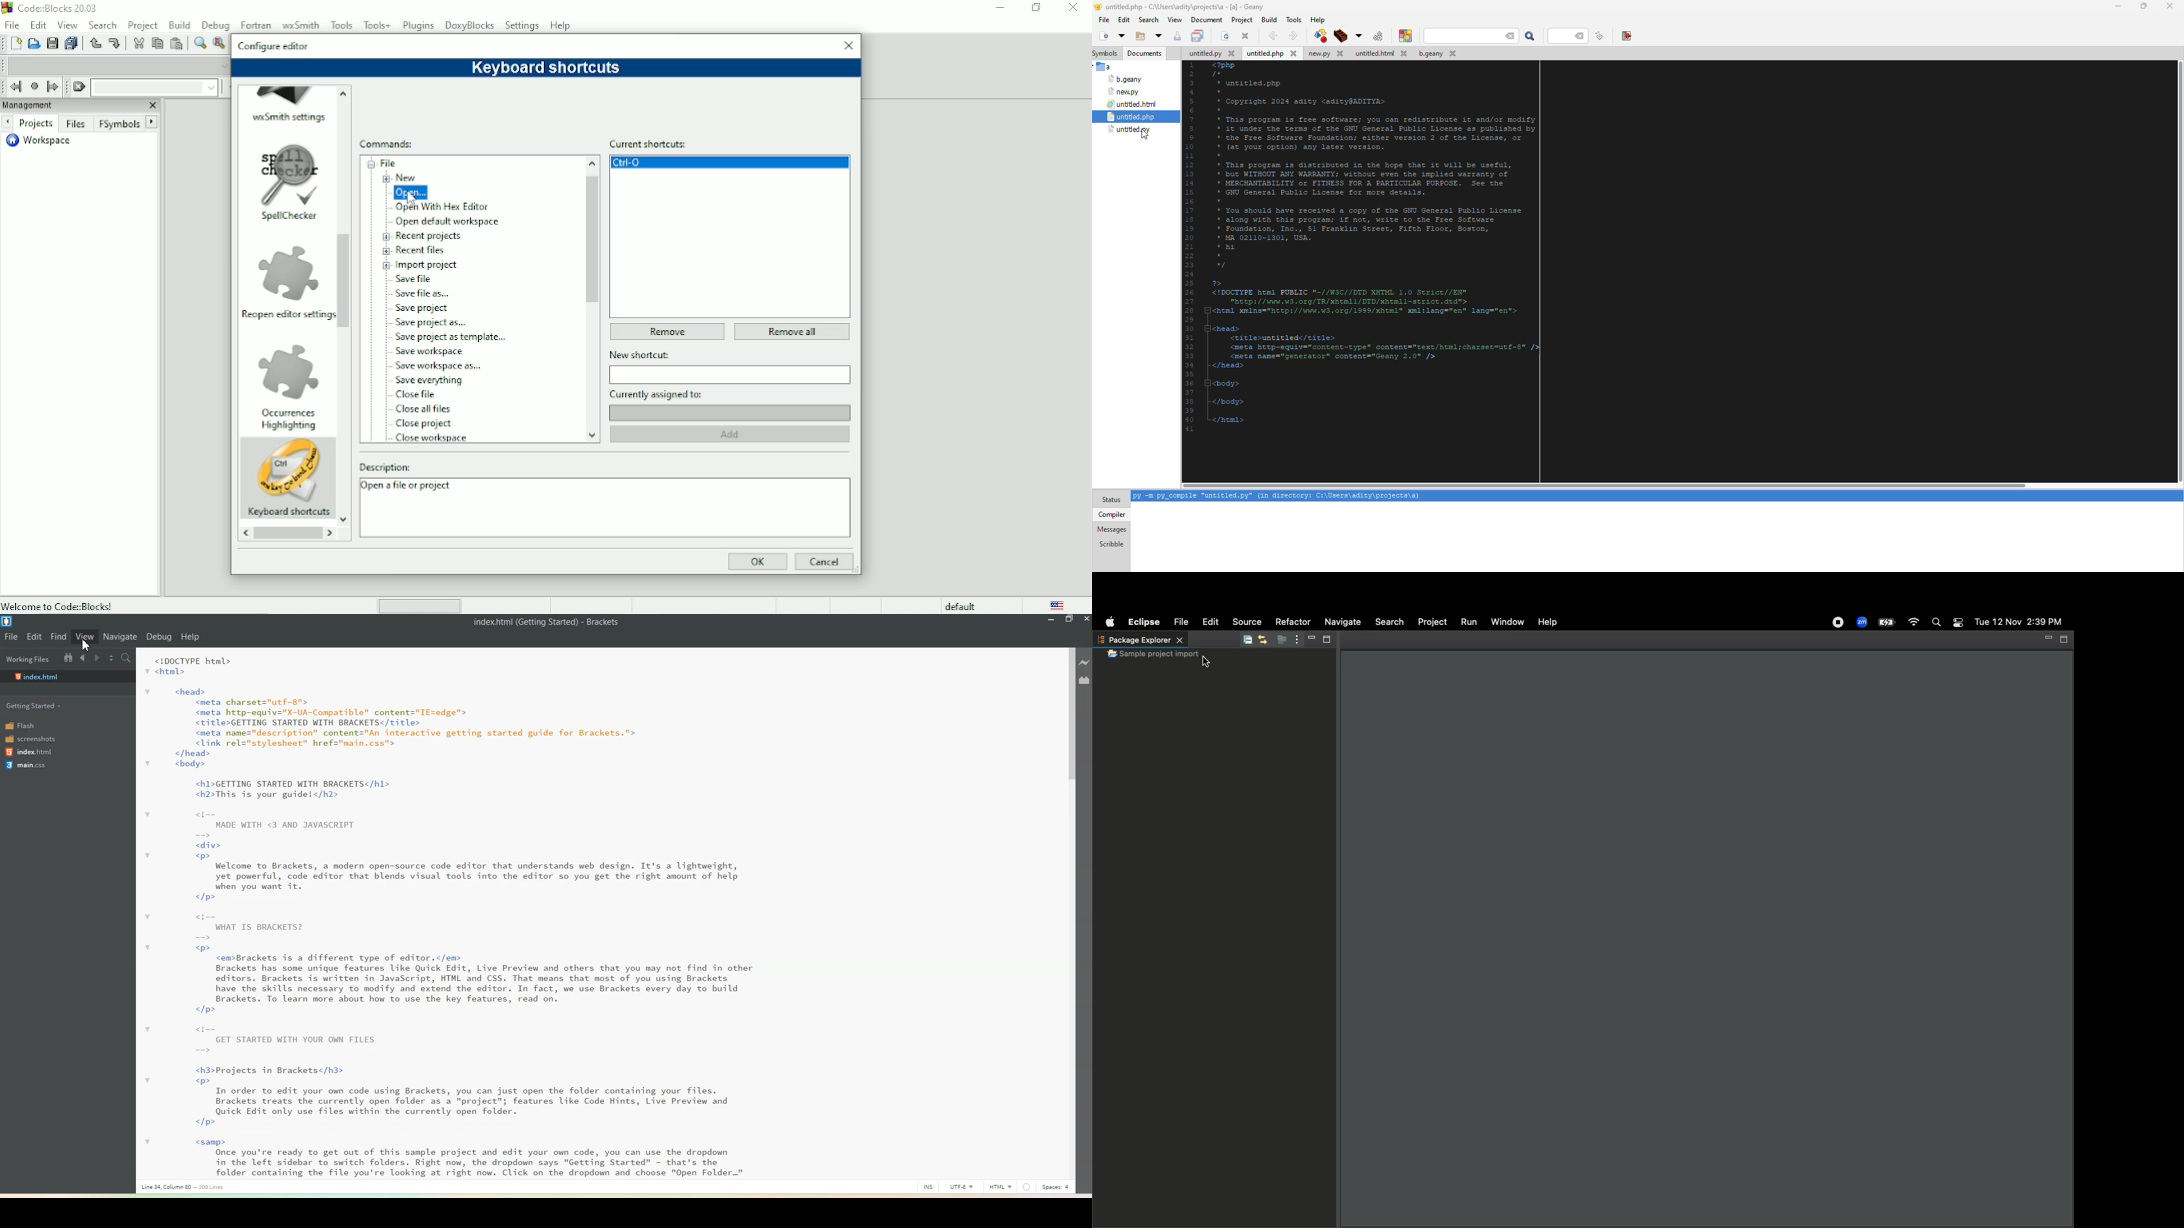 Image resolution: width=2184 pixels, height=1232 pixels. What do you see at coordinates (1069, 620) in the screenshot?
I see `Maximize` at bounding box center [1069, 620].